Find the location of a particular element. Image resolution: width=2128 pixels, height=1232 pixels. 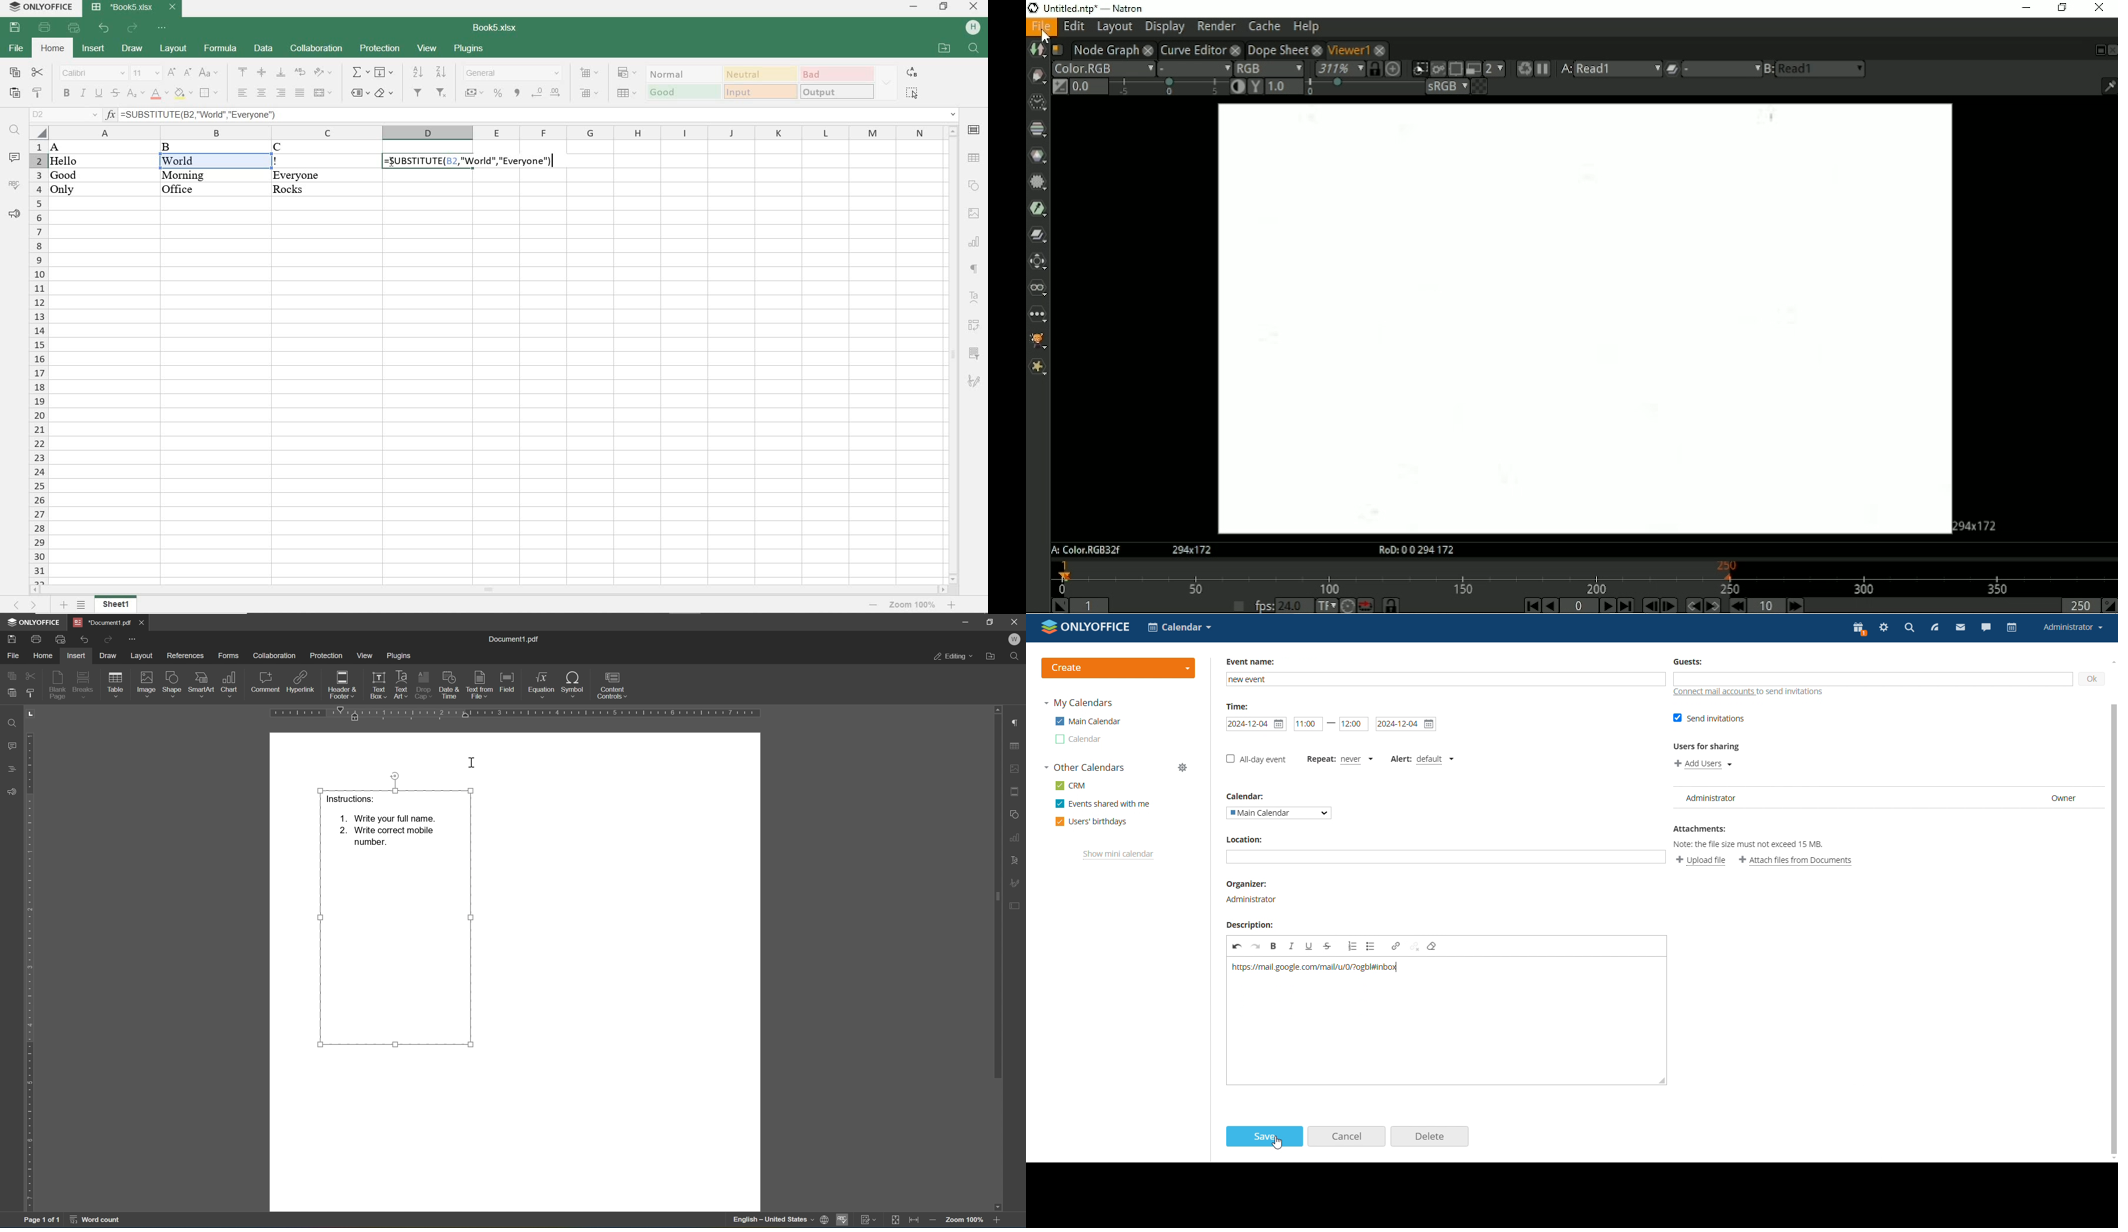

=SUBSTITUTE(B2, "World", "Everyone") is located at coordinates (540, 116).